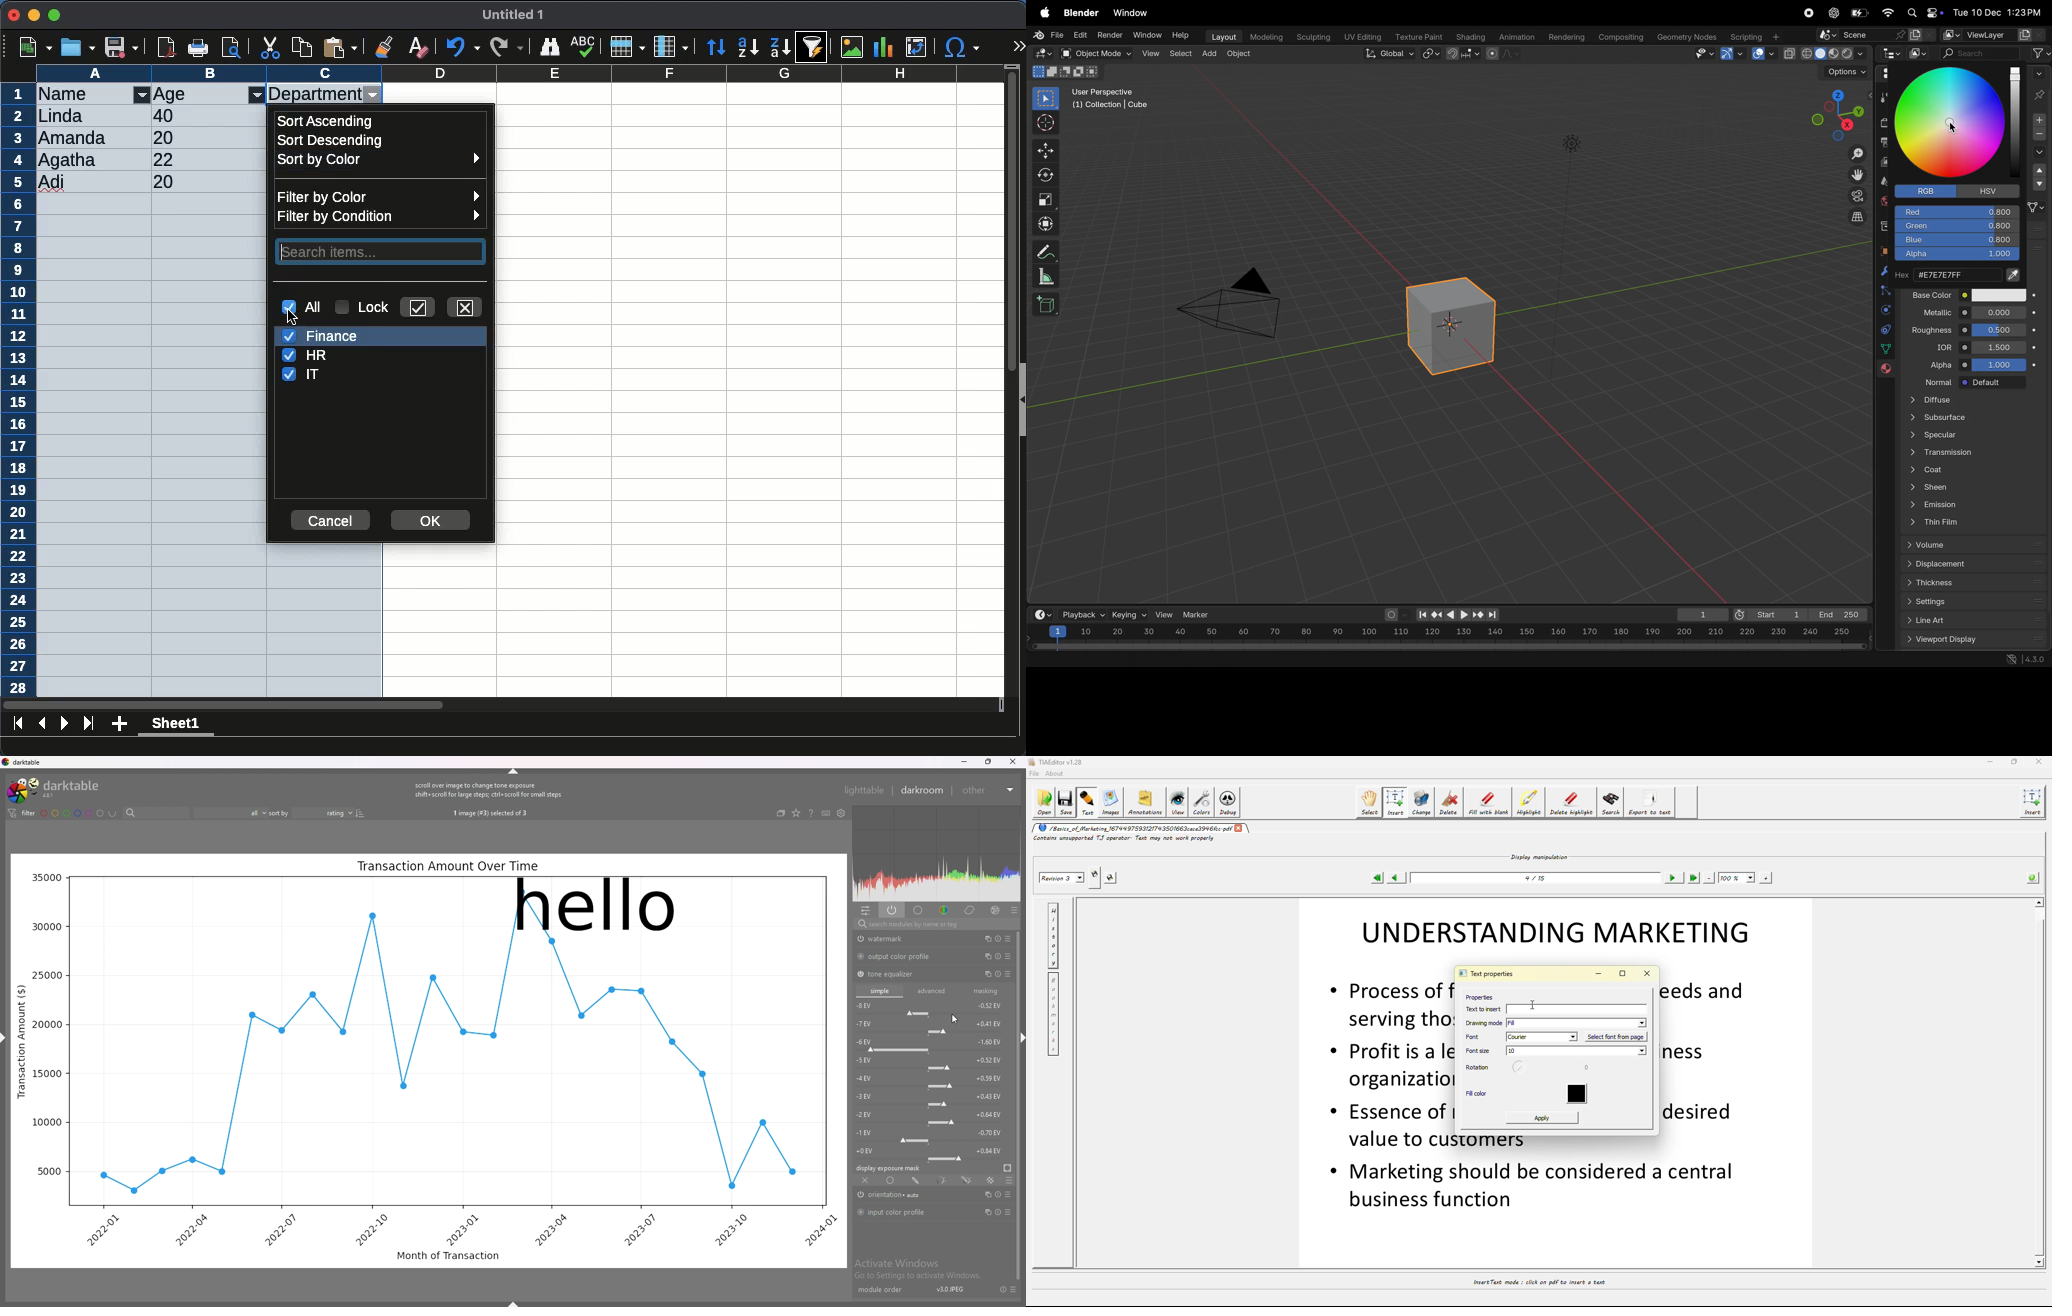 The height and width of the screenshot is (1316, 2072). I want to click on list art, so click(1970, 622).